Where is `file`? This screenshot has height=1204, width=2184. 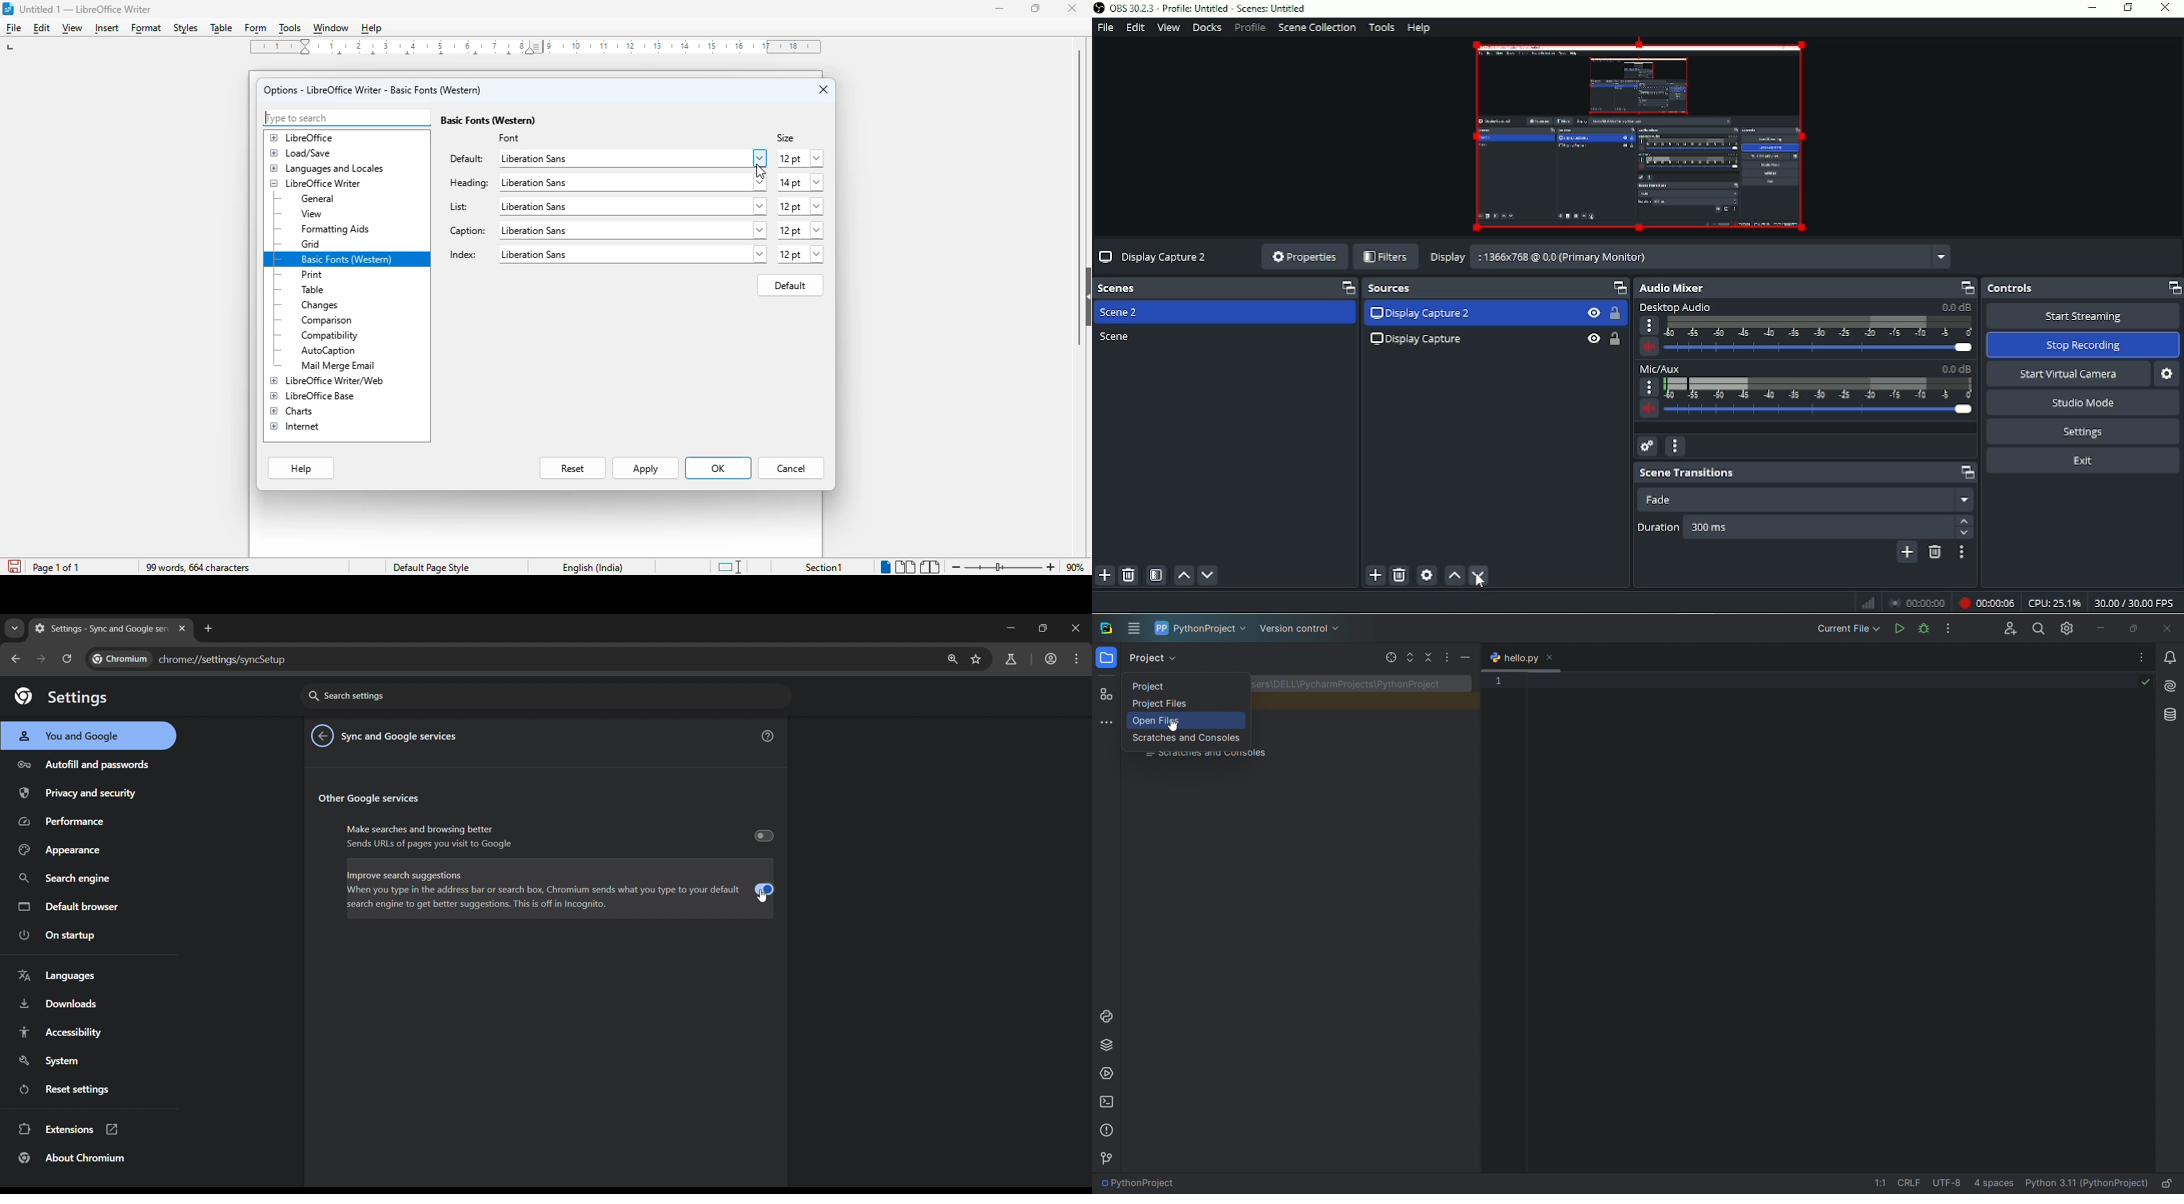 file is located at coordinates (13, 28).